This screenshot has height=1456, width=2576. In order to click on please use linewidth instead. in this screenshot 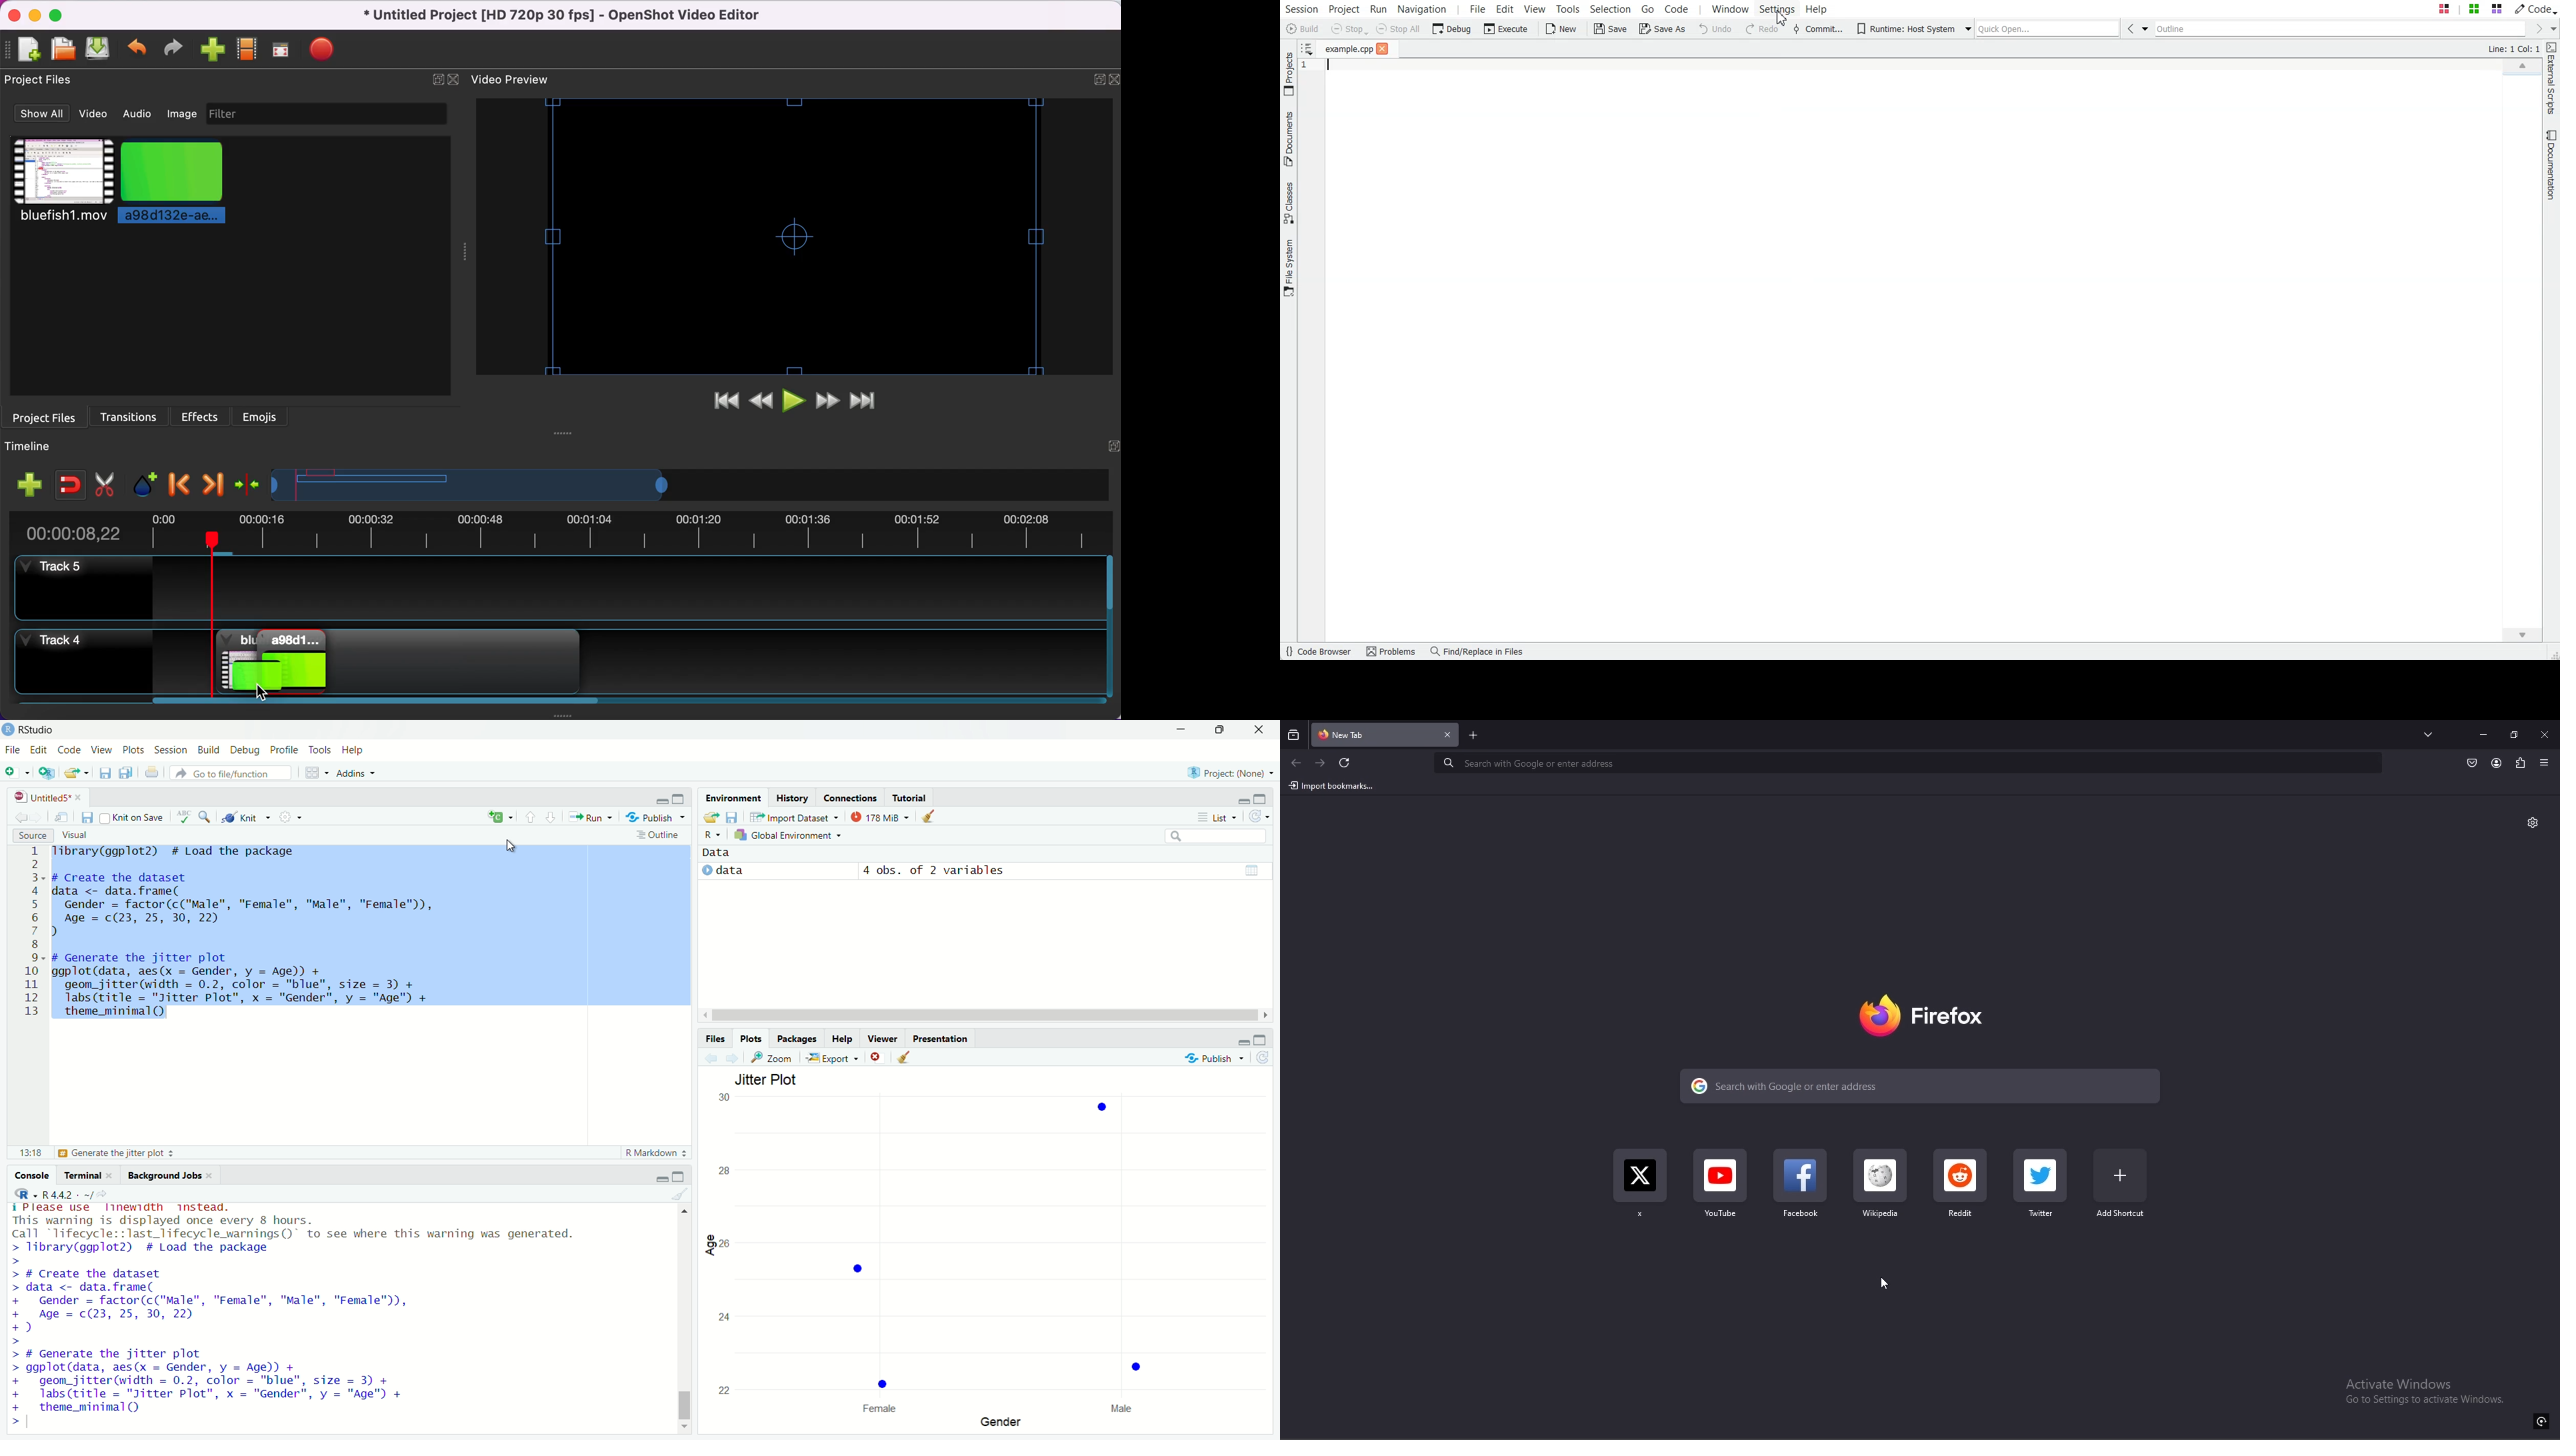, I will do `click(125, 1209)`.